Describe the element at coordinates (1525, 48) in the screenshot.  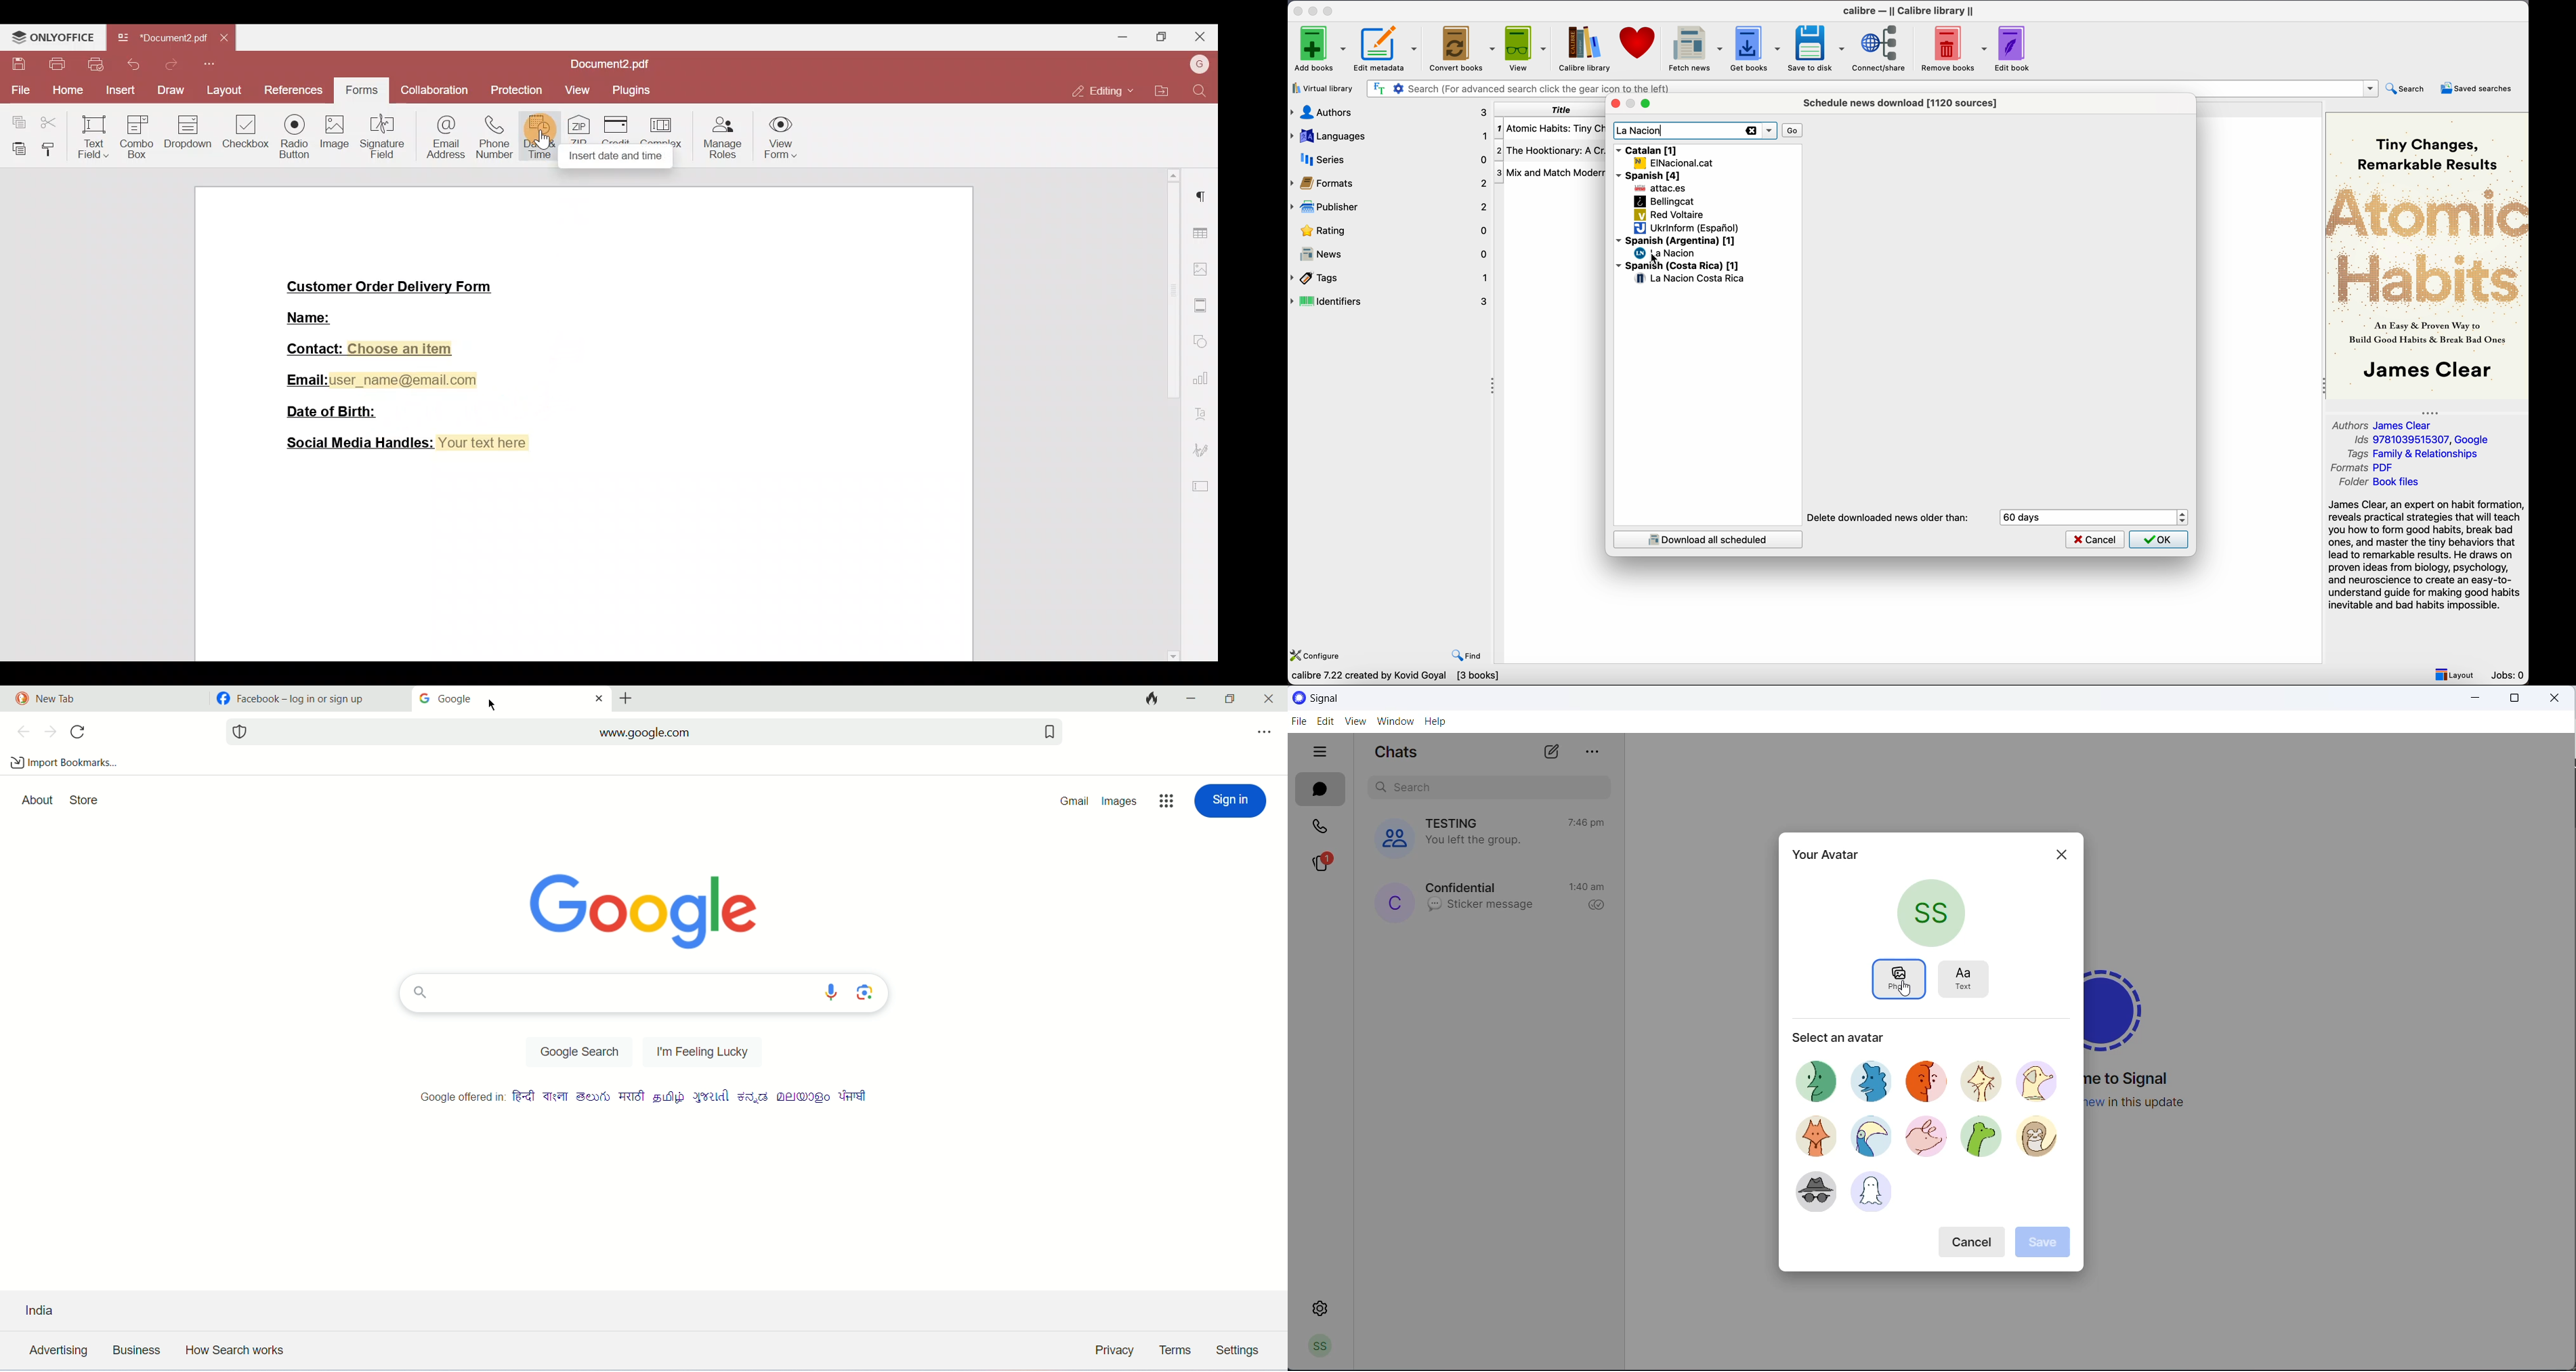
I see `view` at that location.